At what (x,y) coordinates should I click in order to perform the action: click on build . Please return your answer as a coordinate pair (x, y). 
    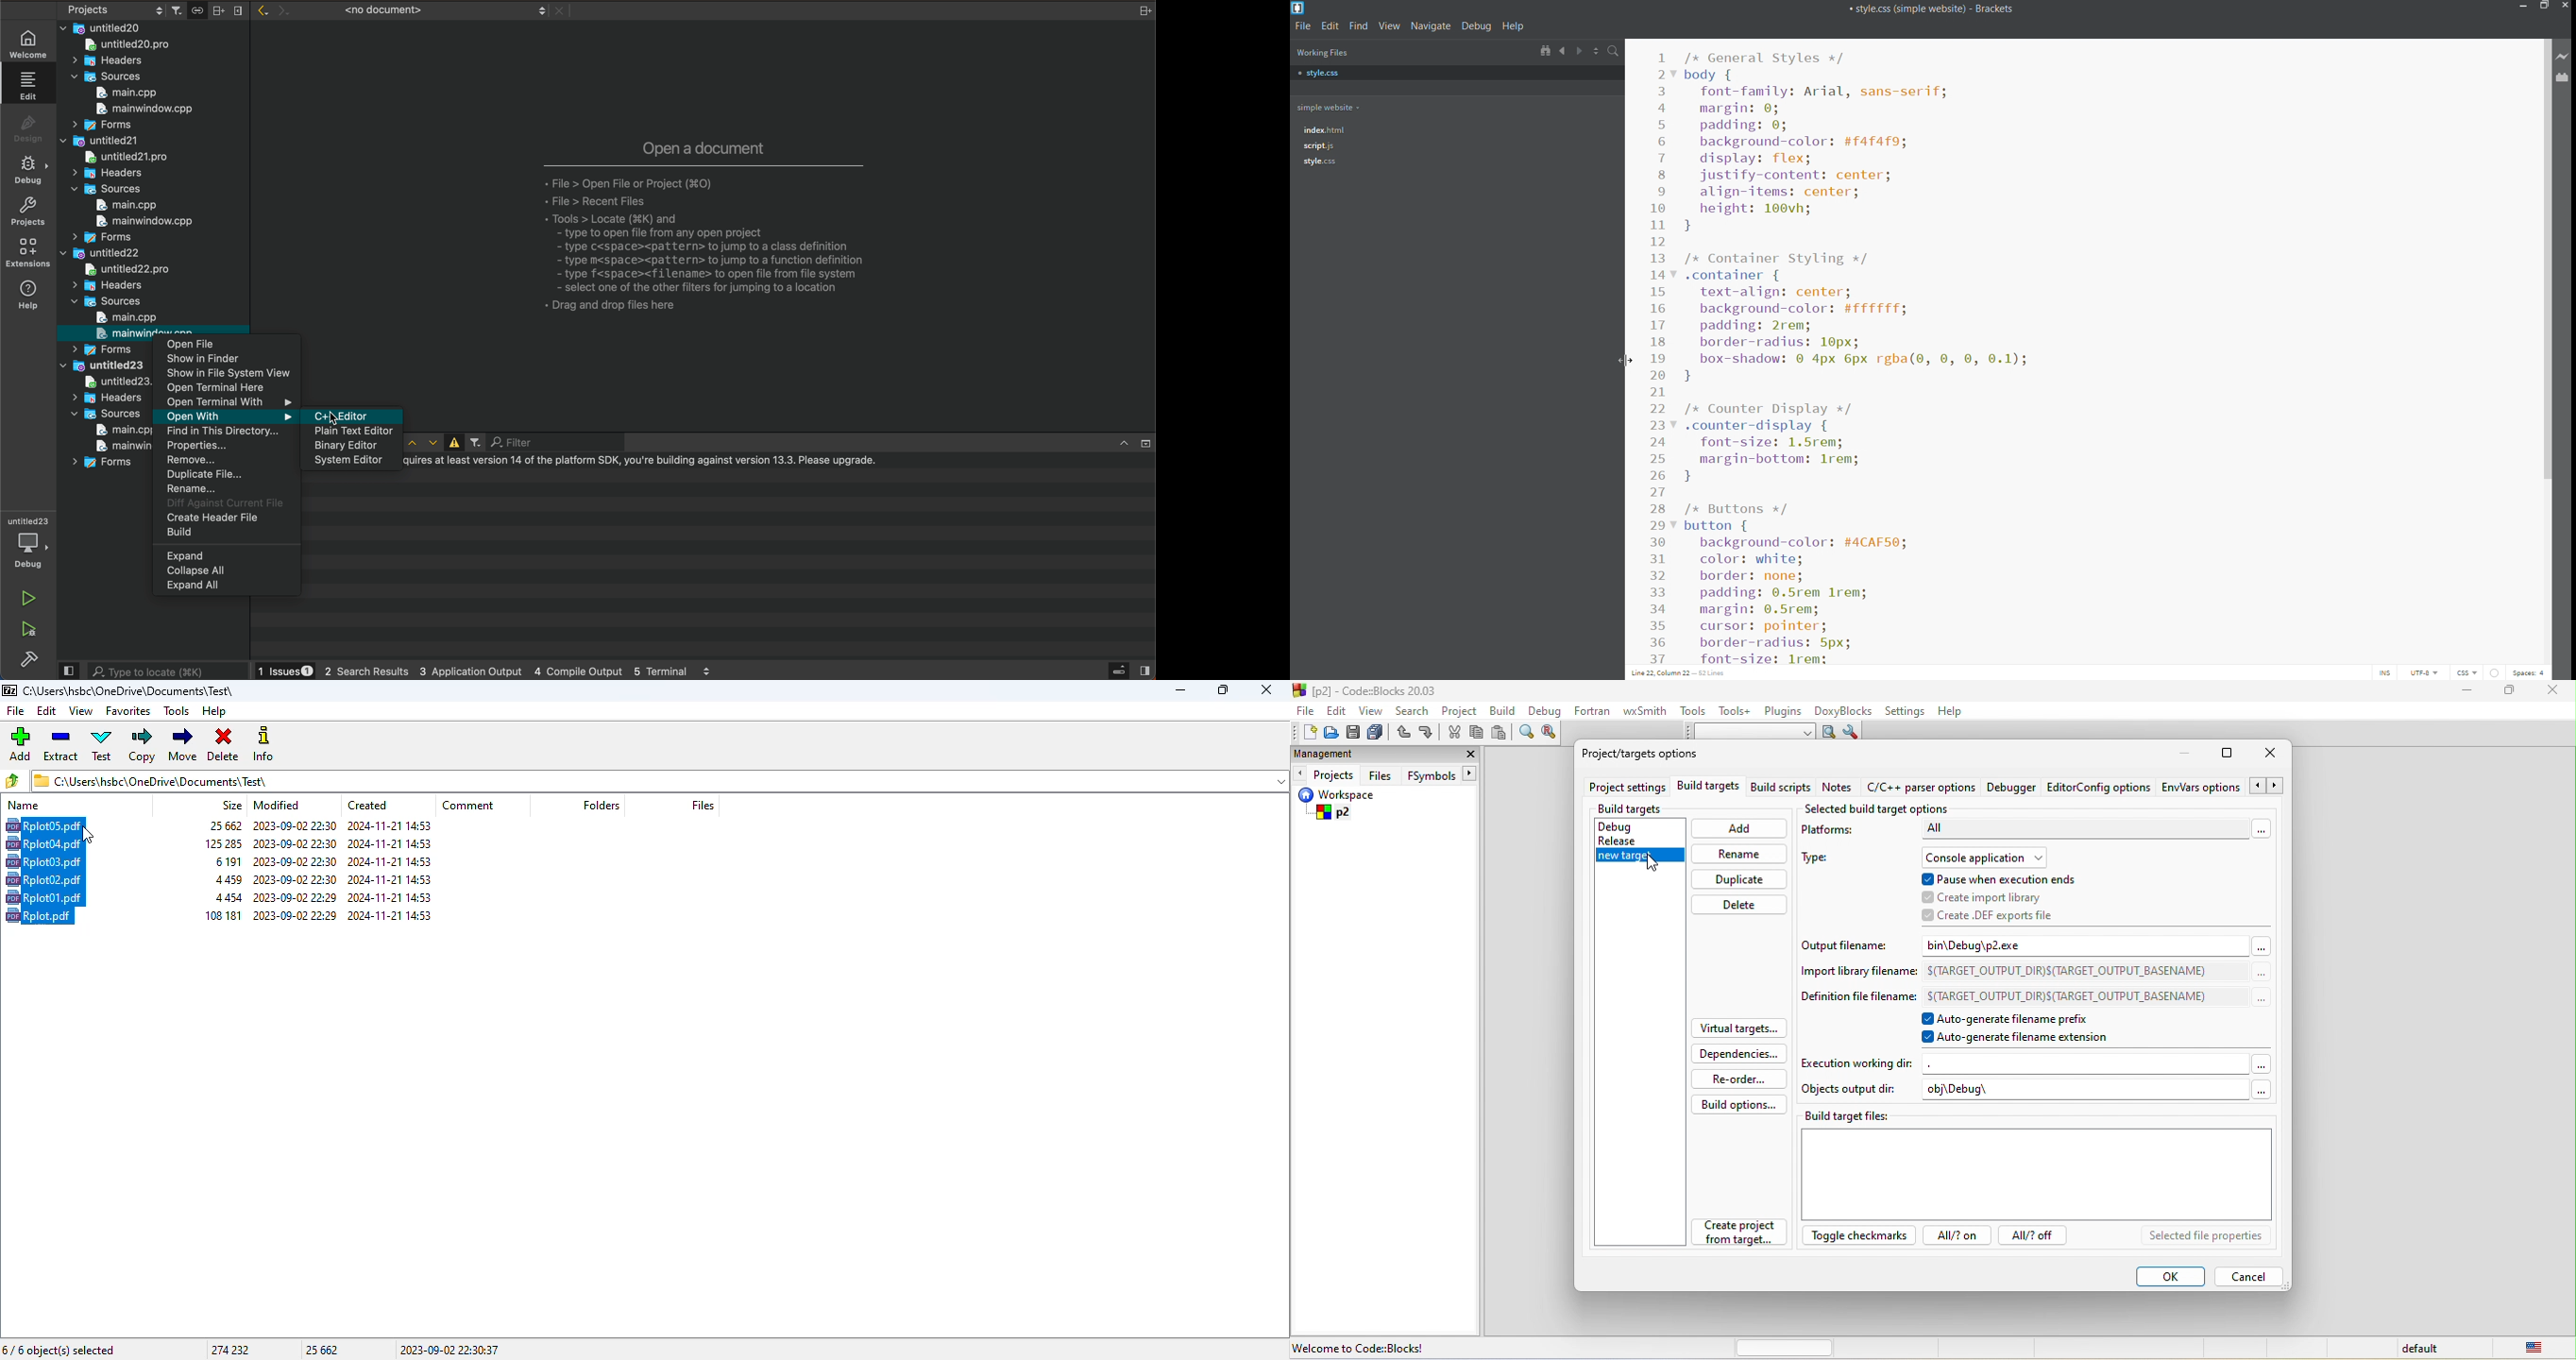
    Looking at the image, I should click on (27, 659).